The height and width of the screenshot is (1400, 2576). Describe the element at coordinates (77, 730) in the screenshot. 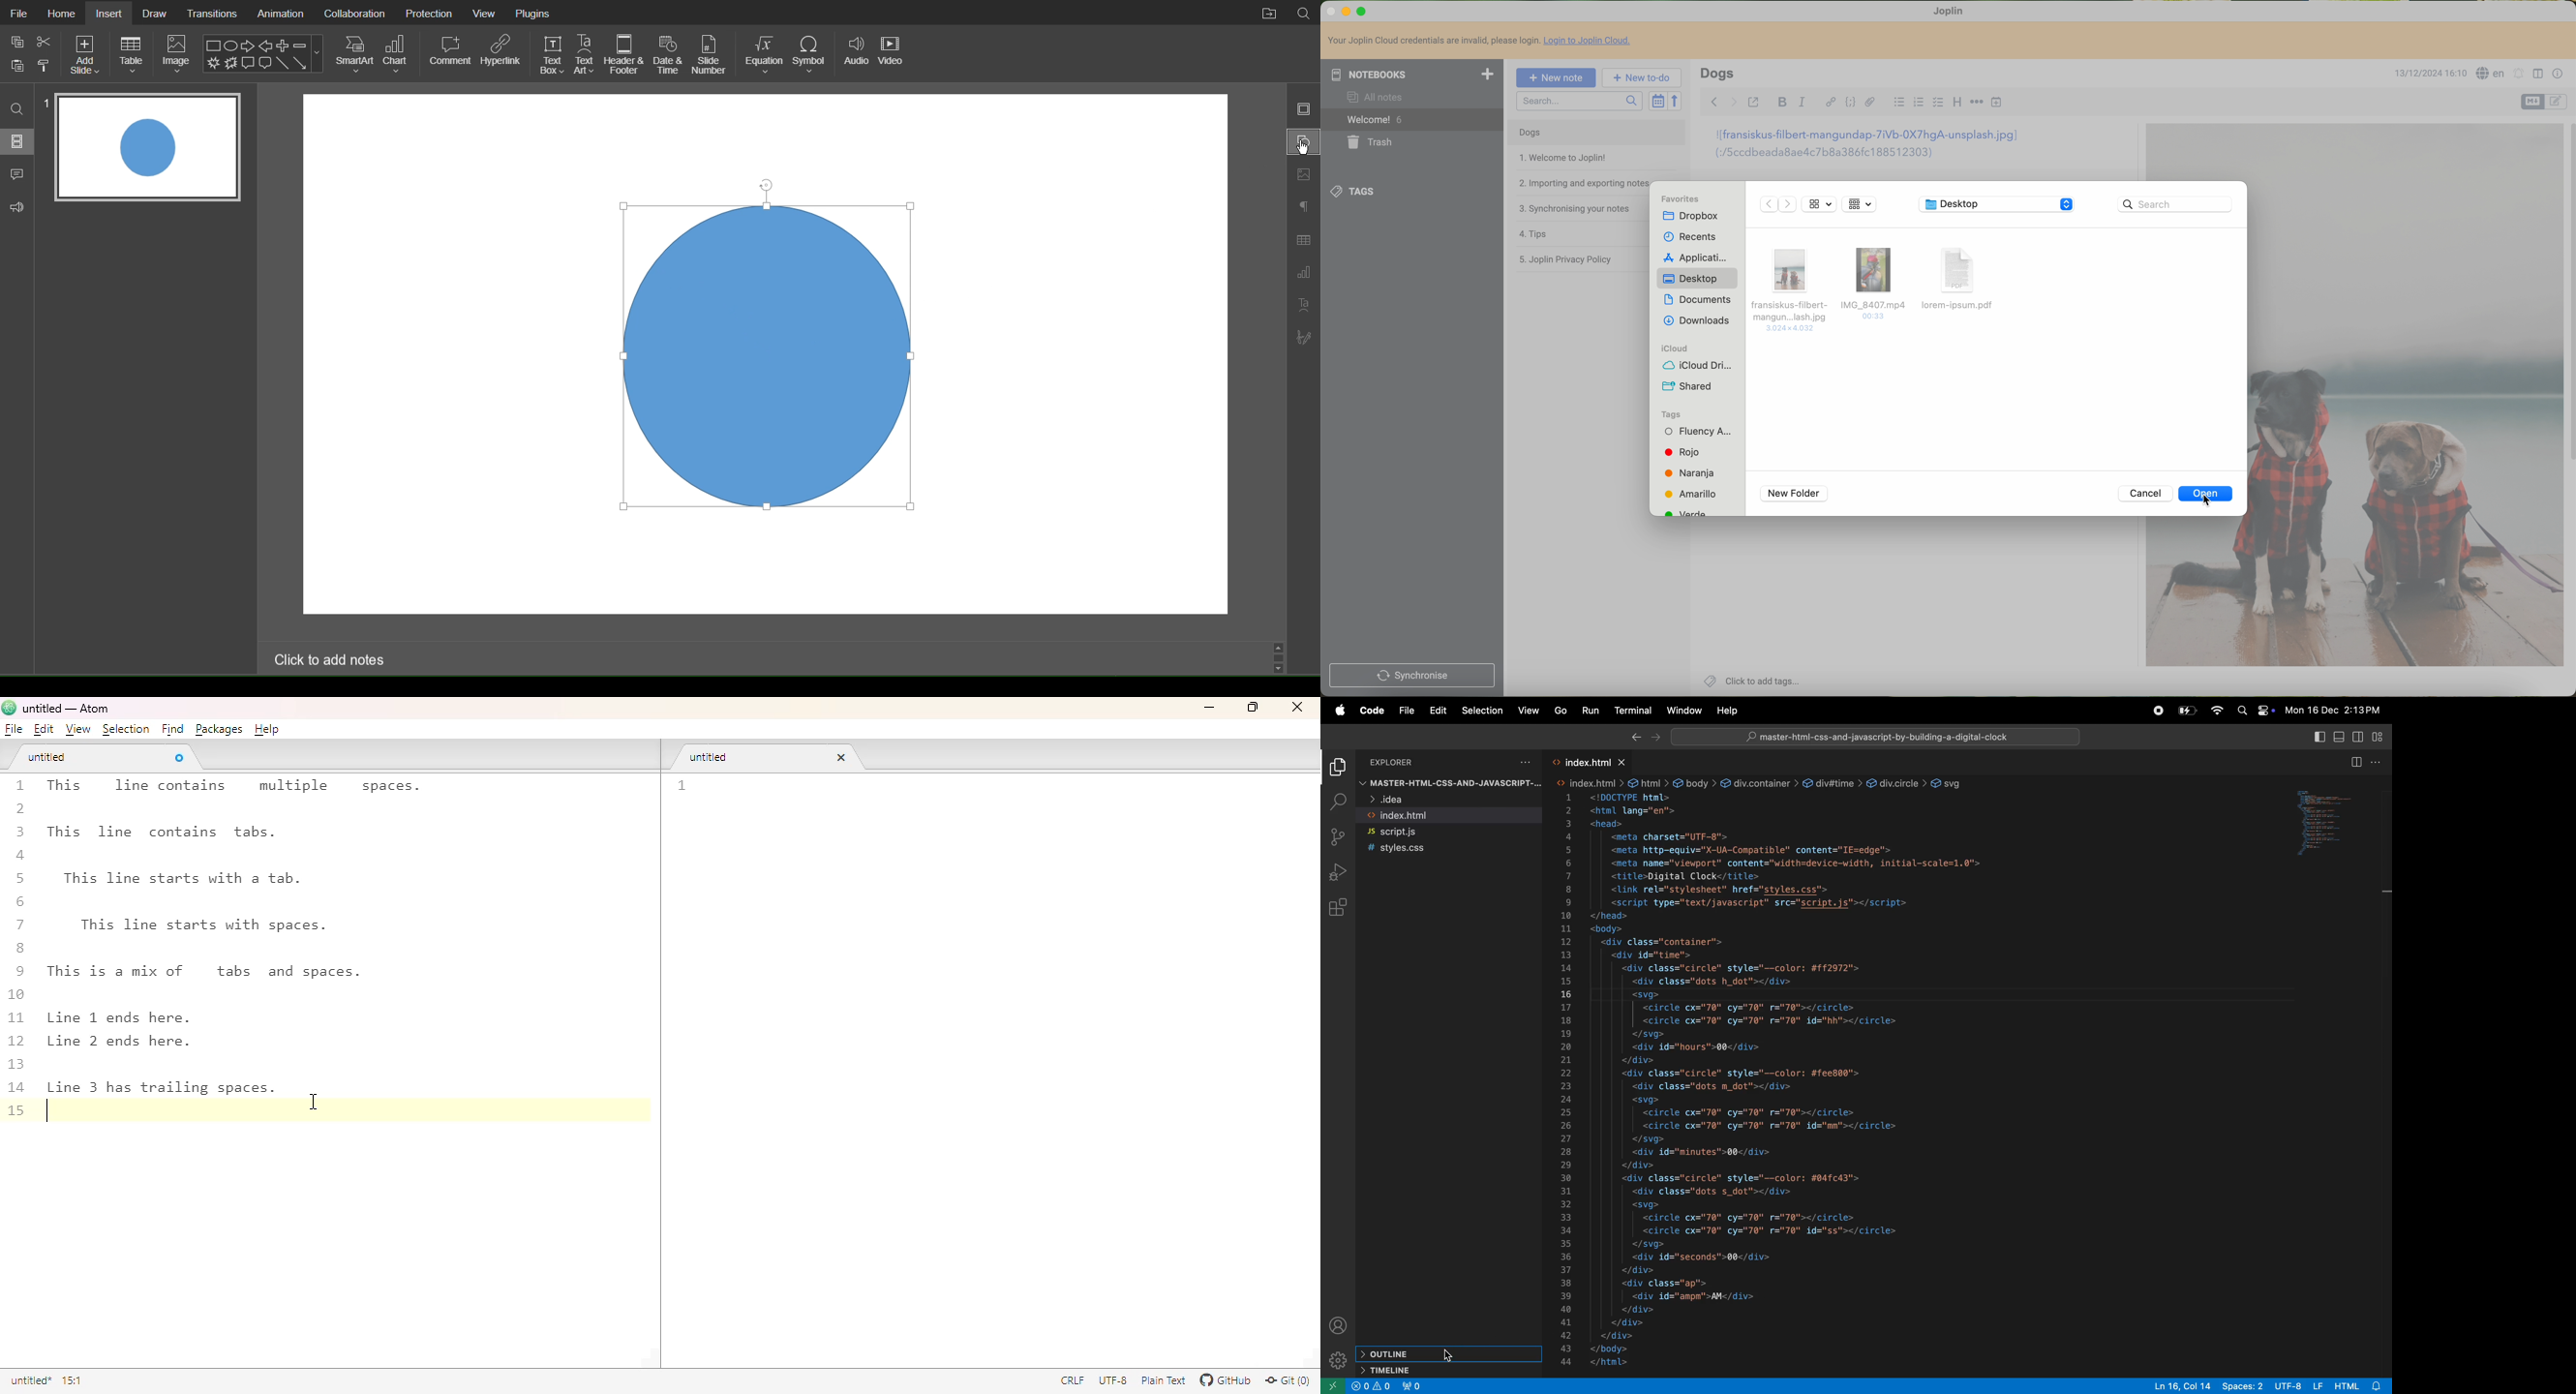

I see `view` at that location.